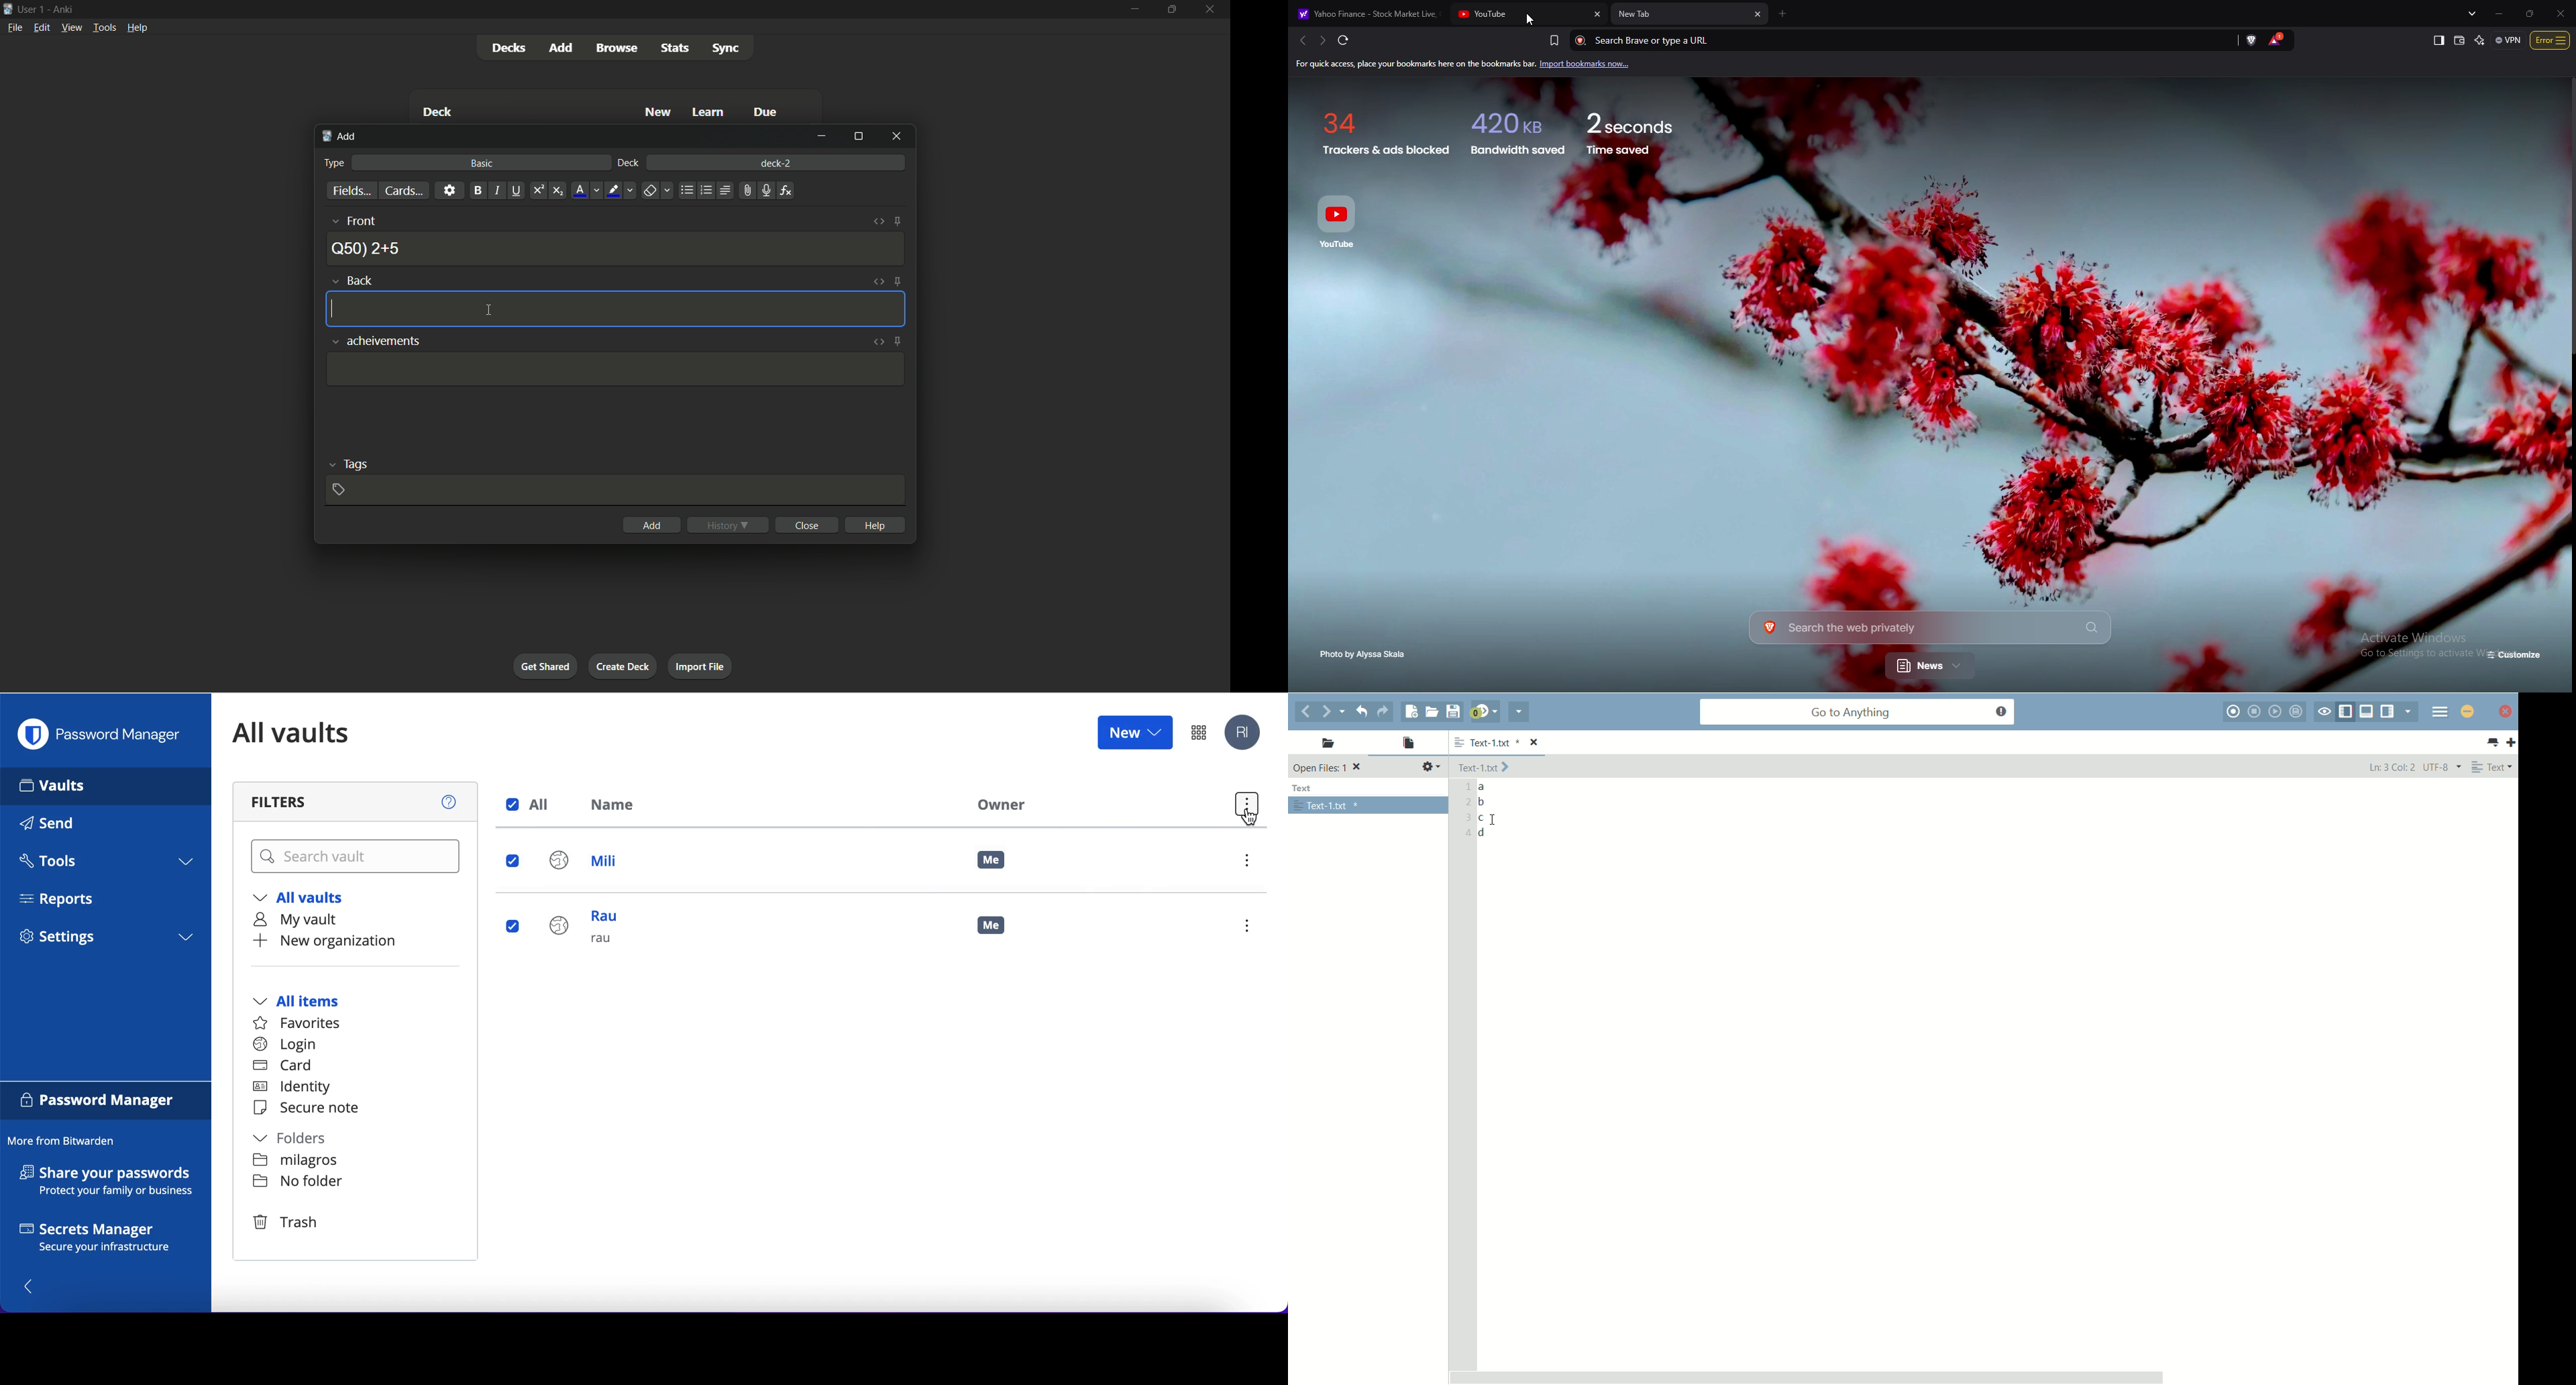 Image resolution: width=2576 pixels, height=1400 pixels. I want to click on add tag, so click(337, 490).